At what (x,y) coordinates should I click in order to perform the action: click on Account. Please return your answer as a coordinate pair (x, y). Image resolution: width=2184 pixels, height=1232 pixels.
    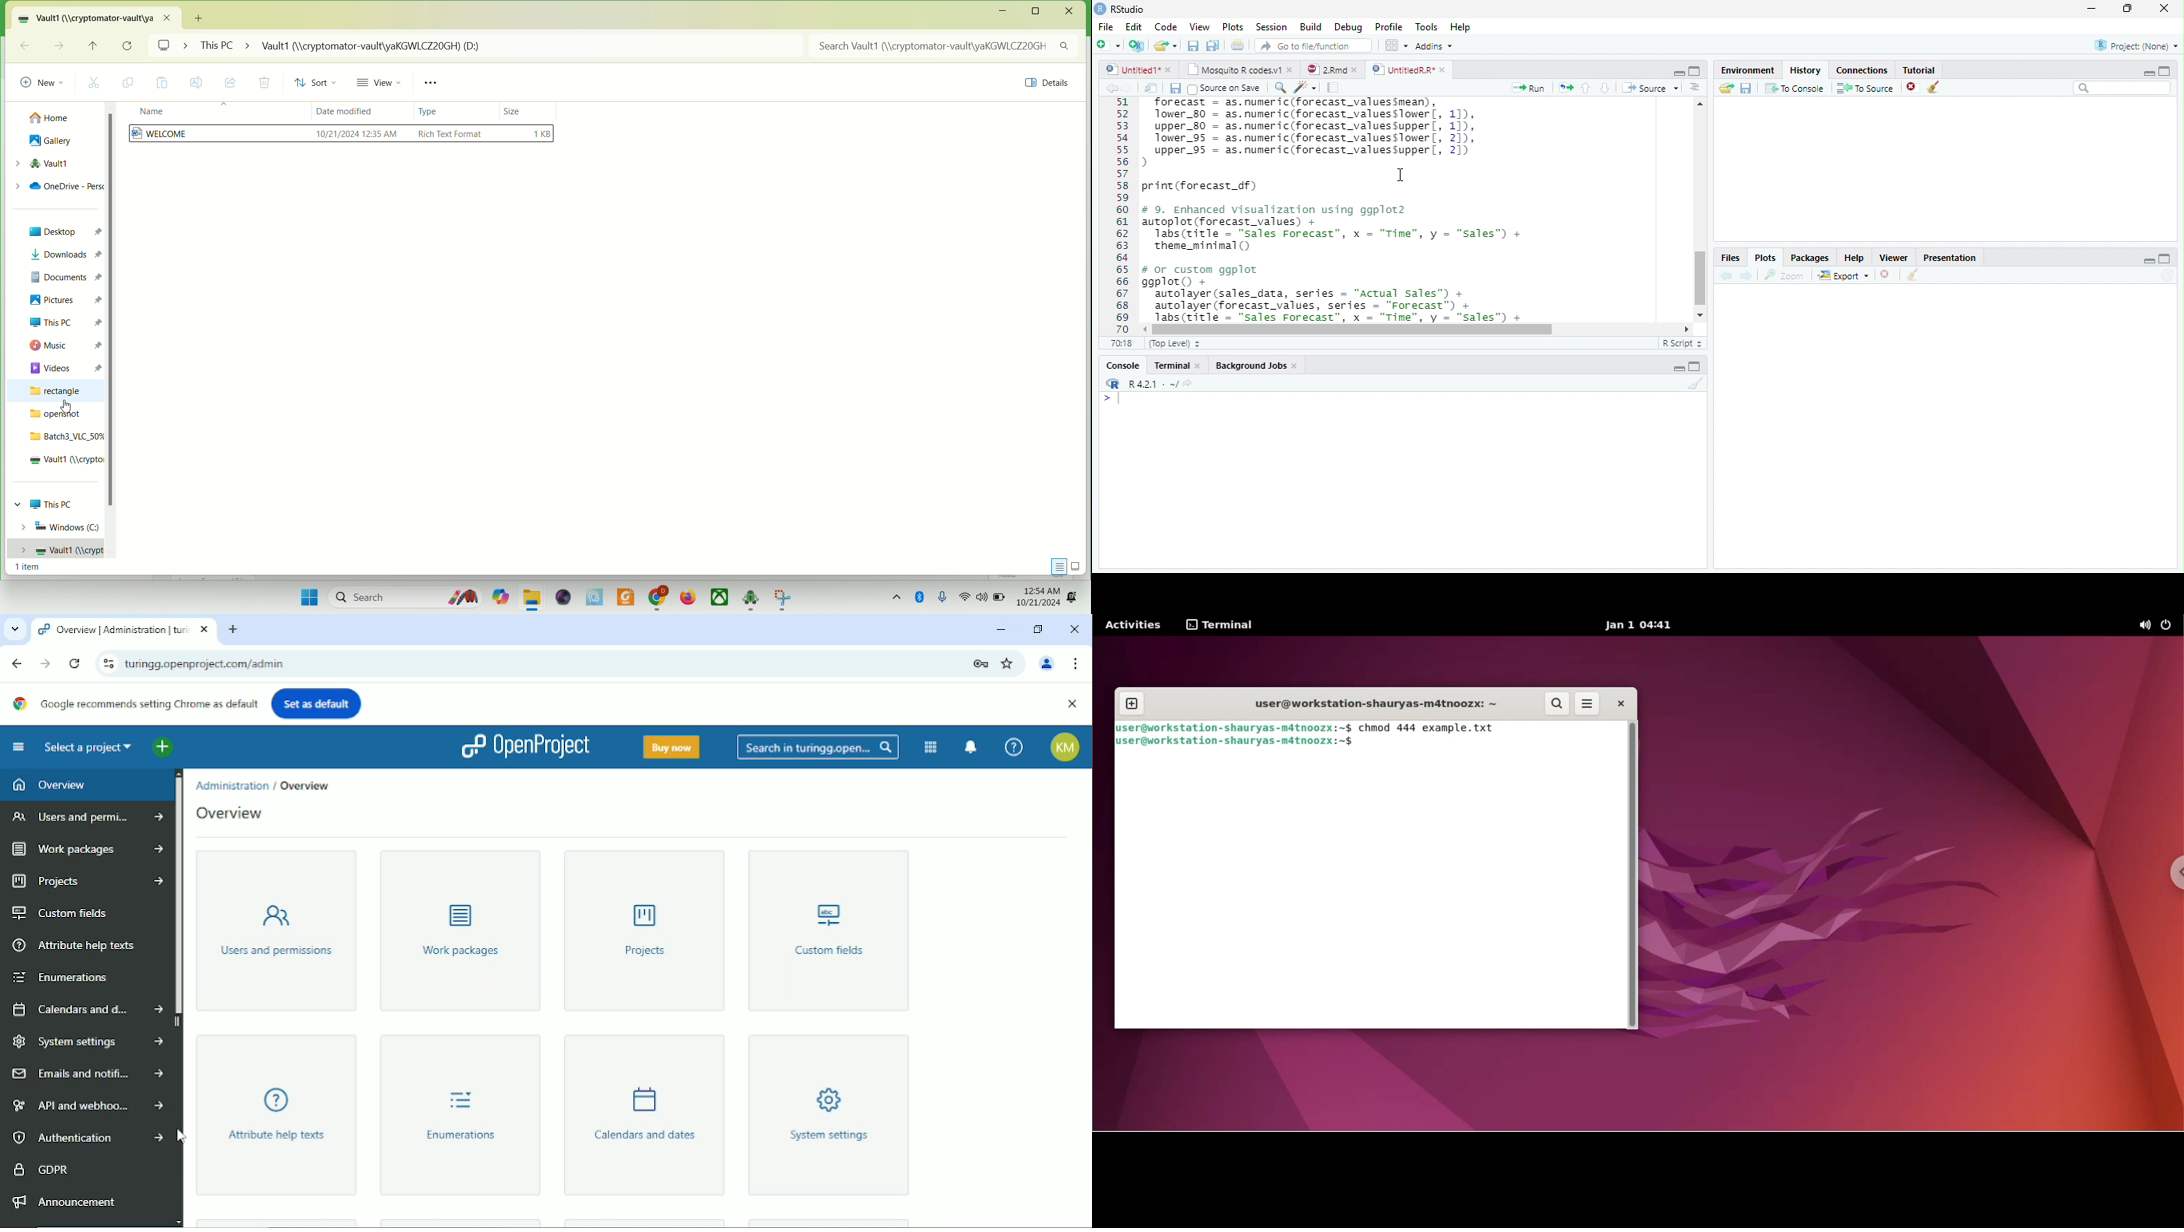
    Looking at the image, I should click on (1066, 747).